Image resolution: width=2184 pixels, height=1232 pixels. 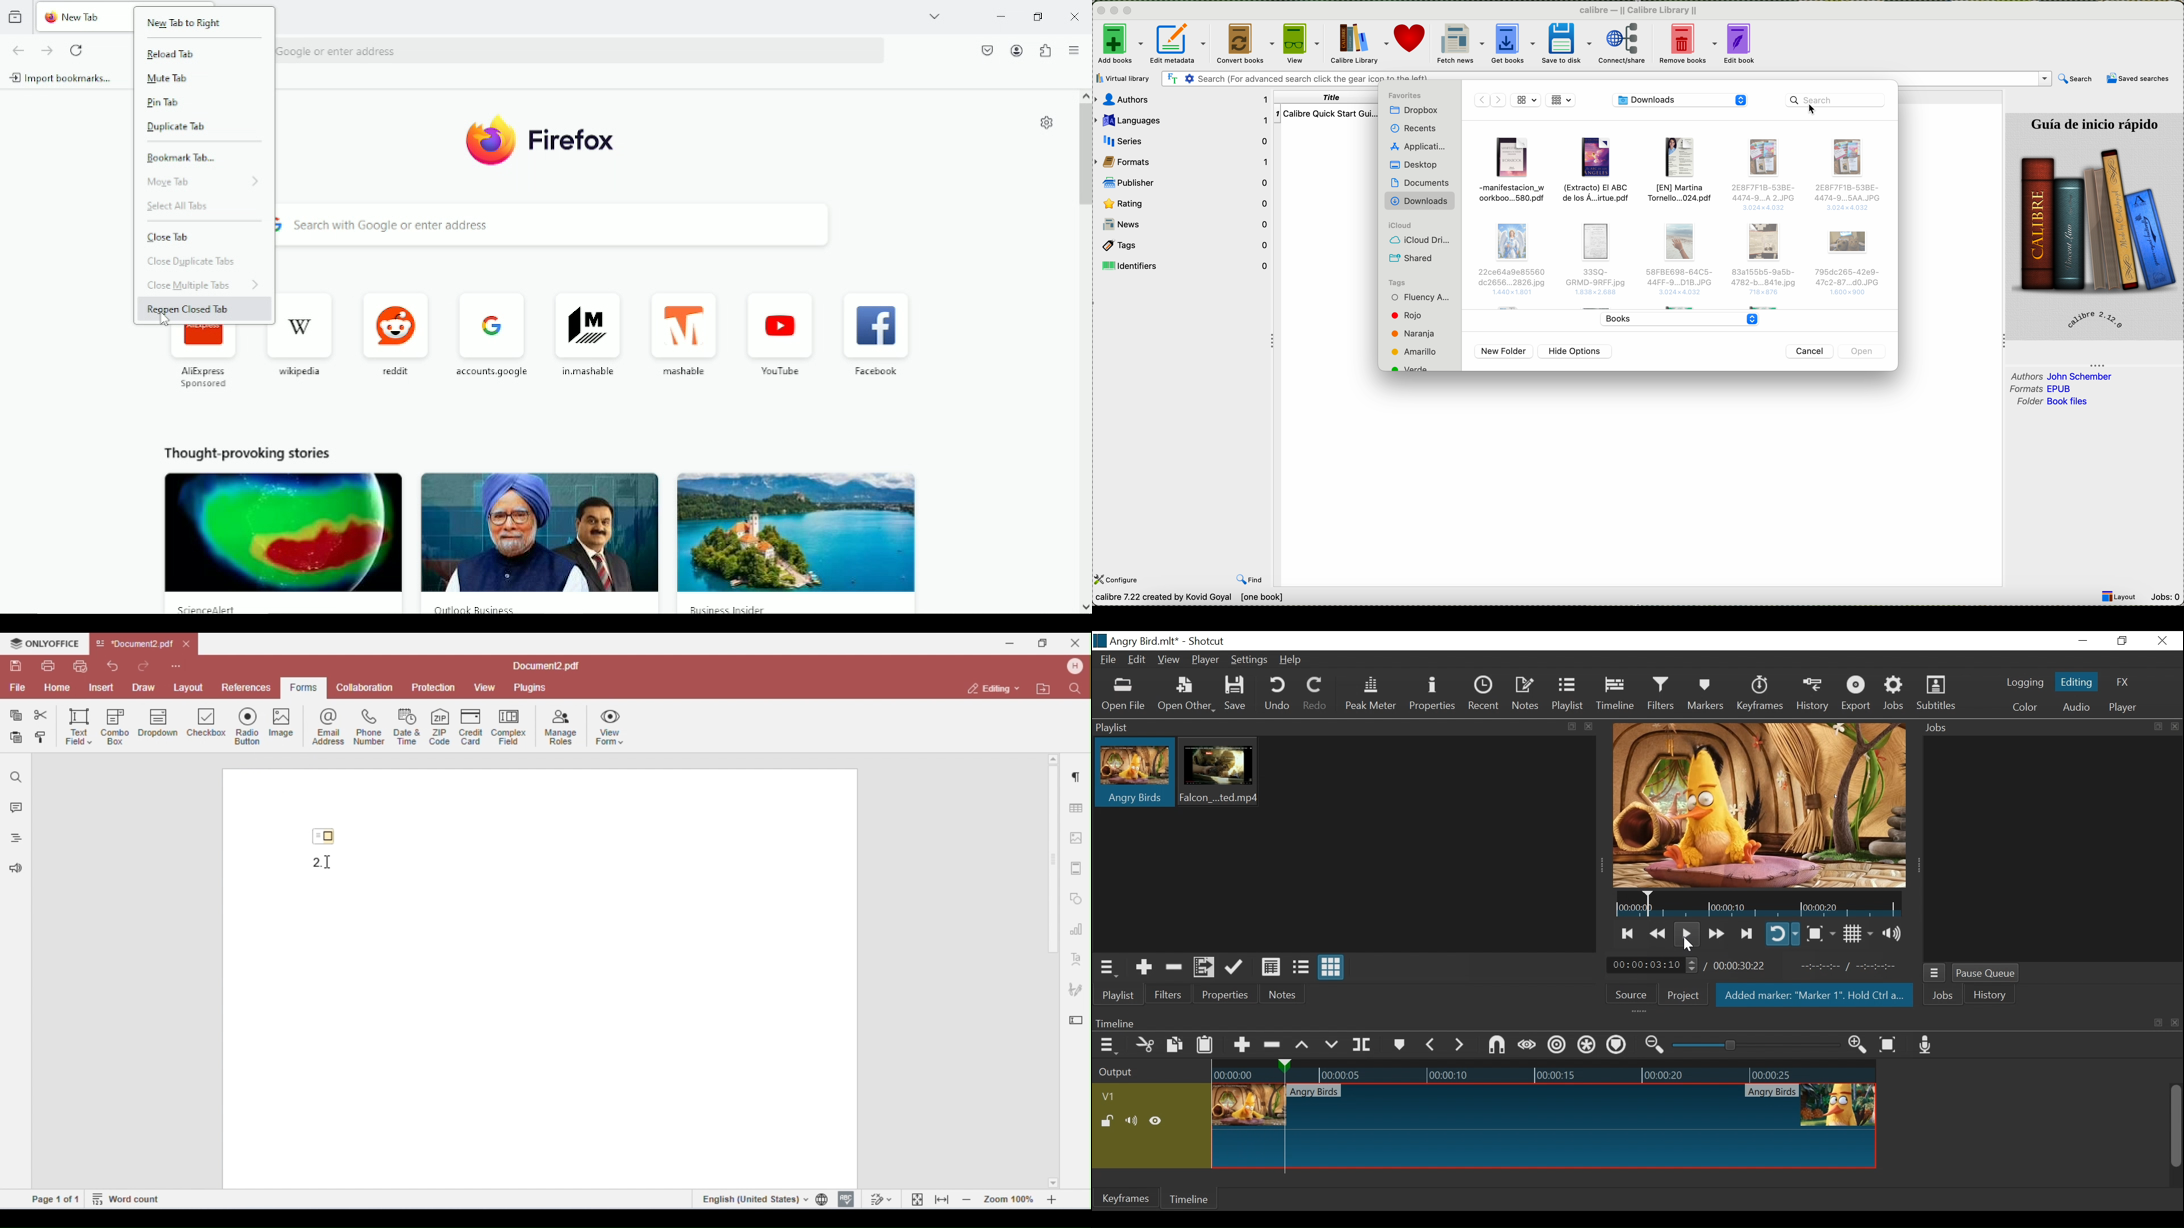 I want to click on Filters, so click(x=1170, y=995).